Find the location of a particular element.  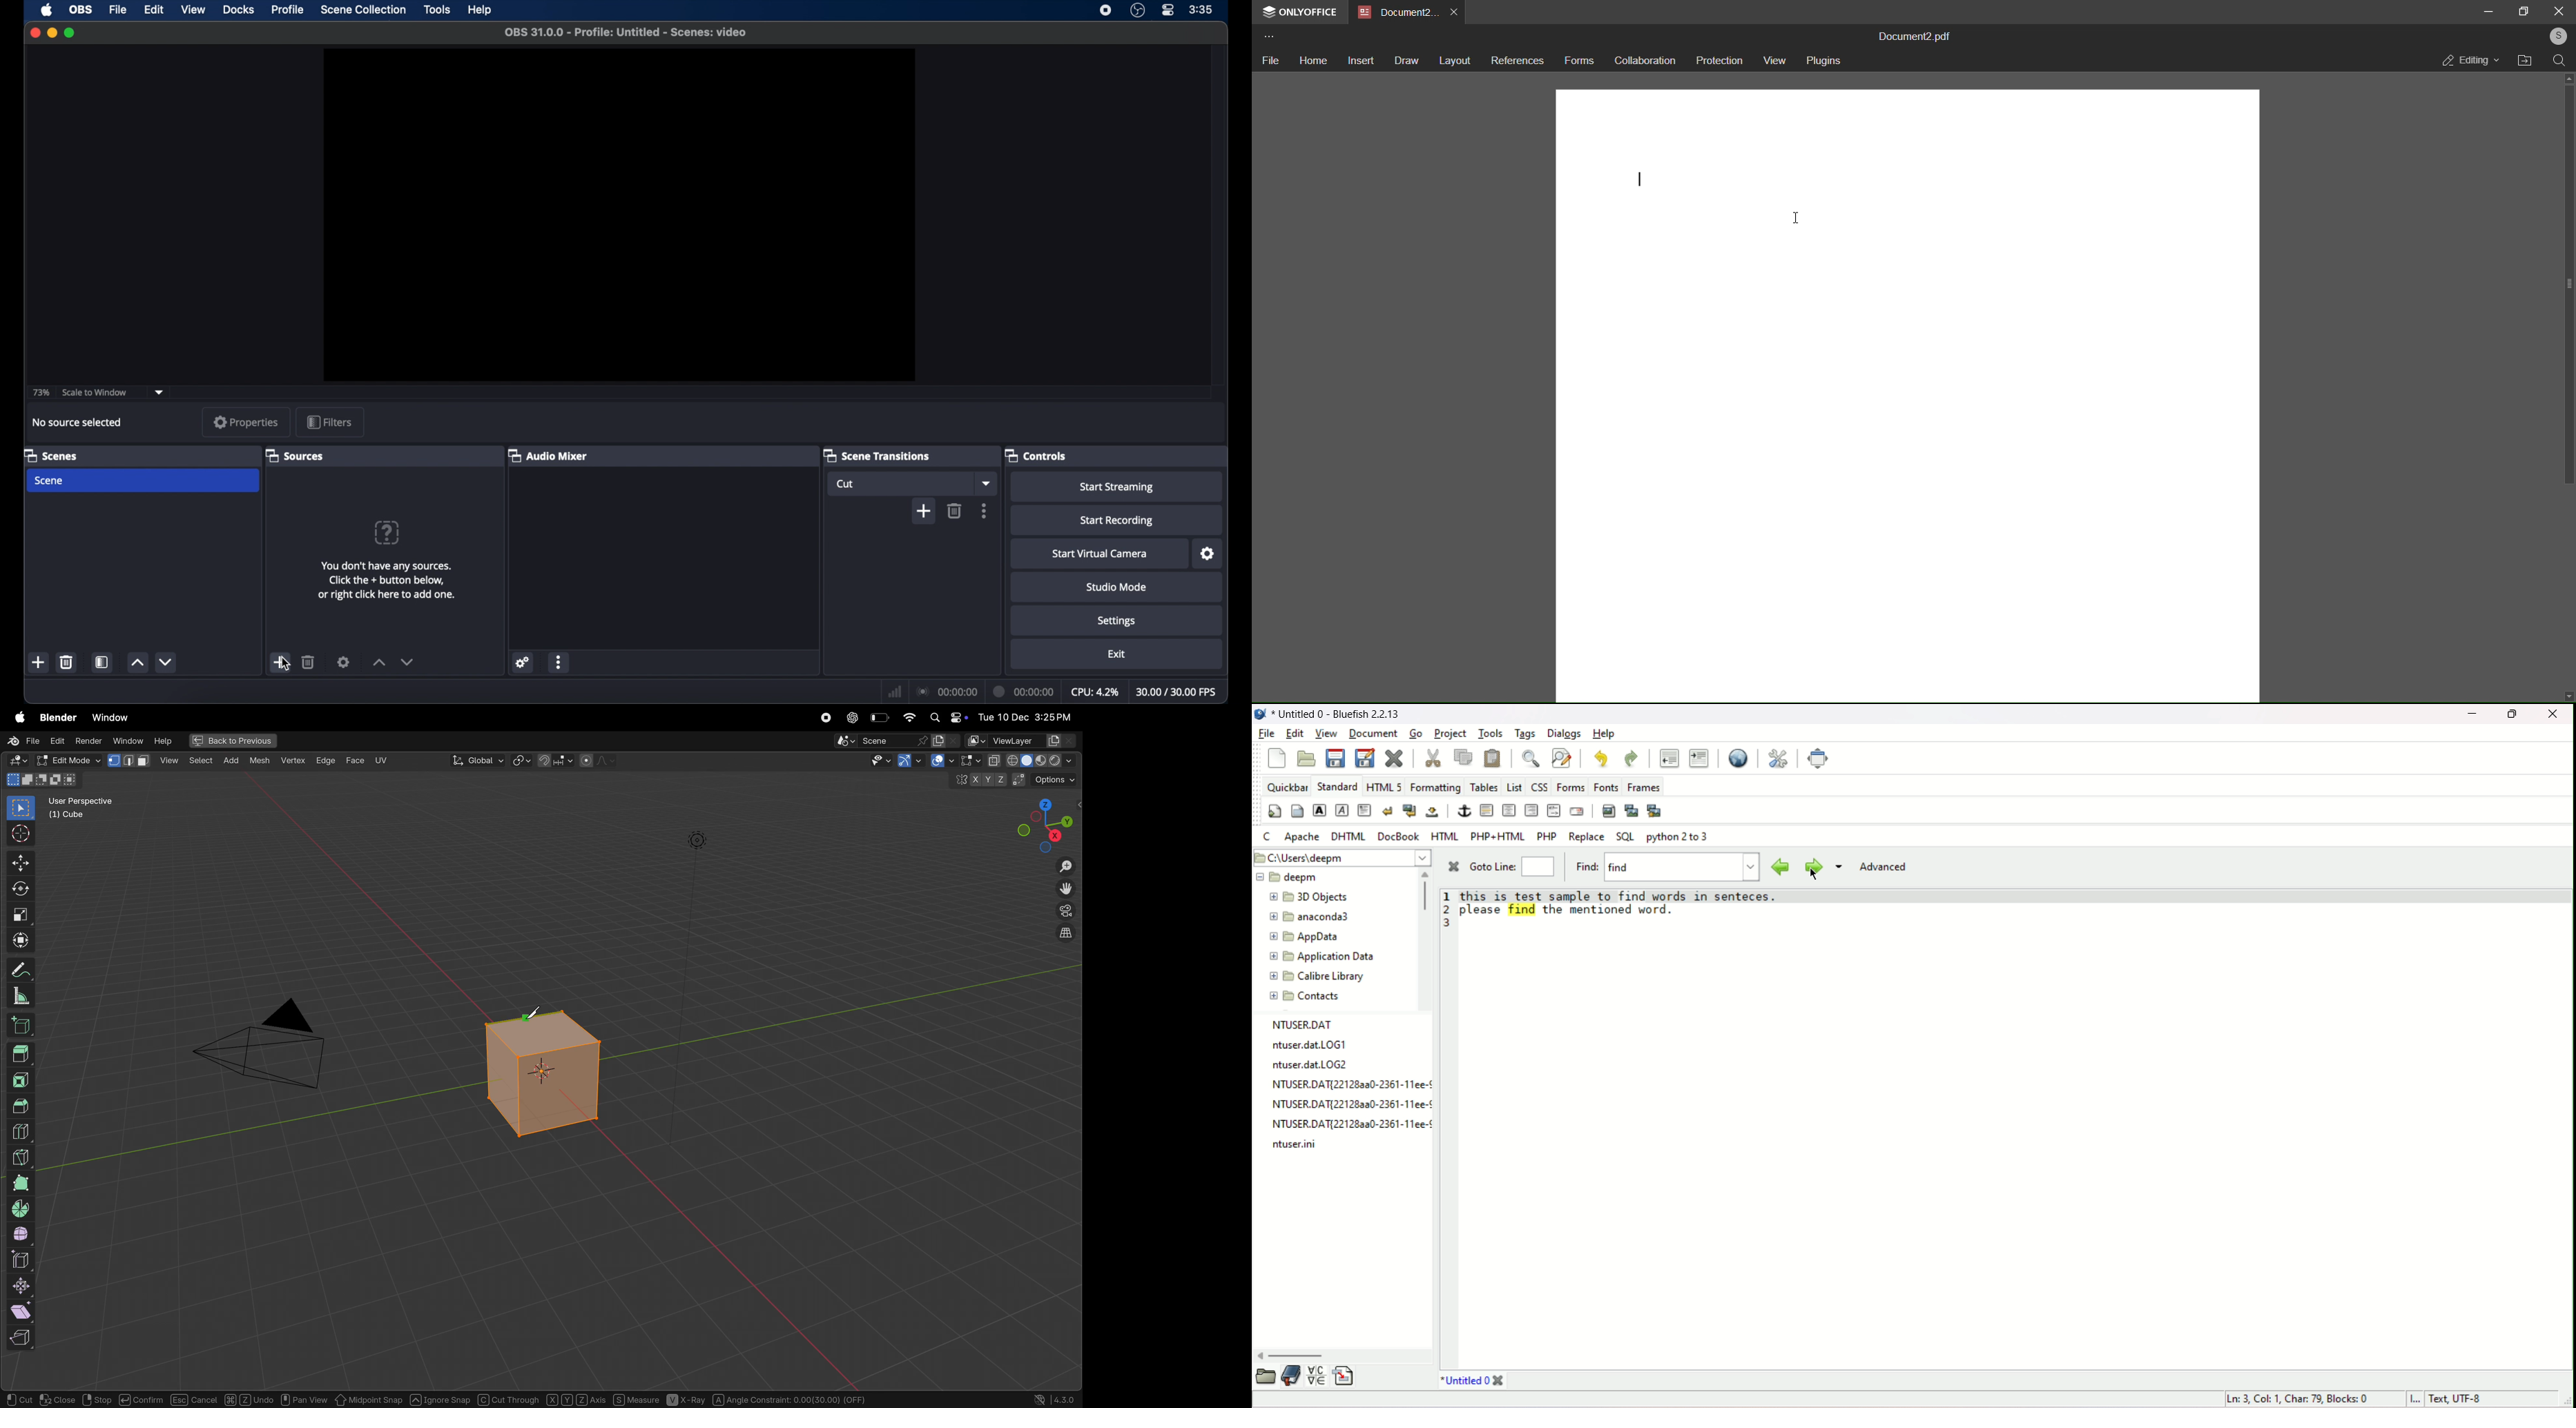

cursor is located at coordinates (1795, 220).